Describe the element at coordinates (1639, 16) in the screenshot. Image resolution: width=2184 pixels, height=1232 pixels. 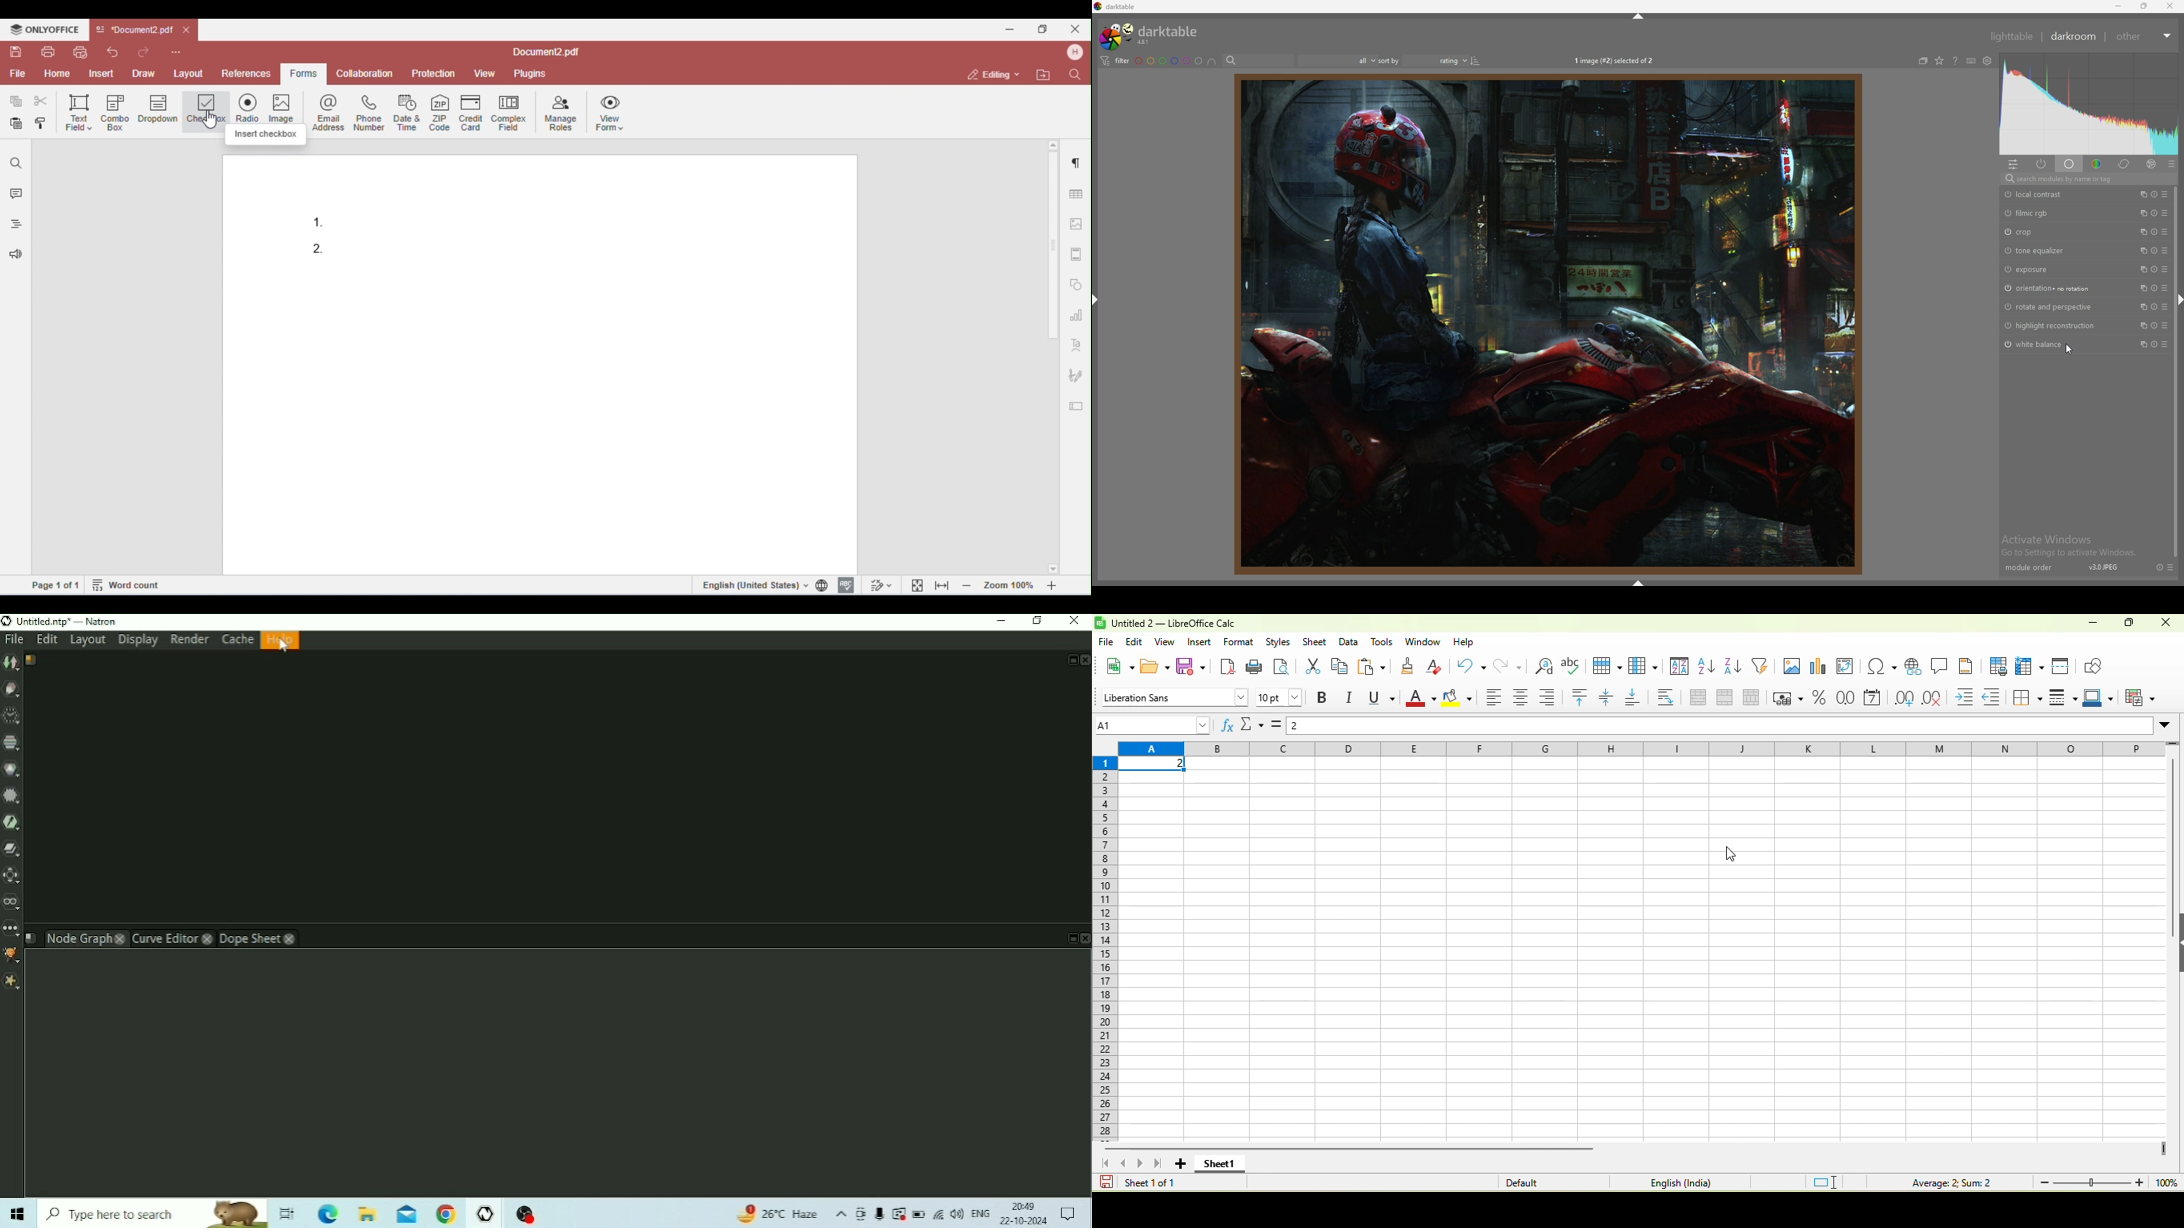
I see `hide` at that location.